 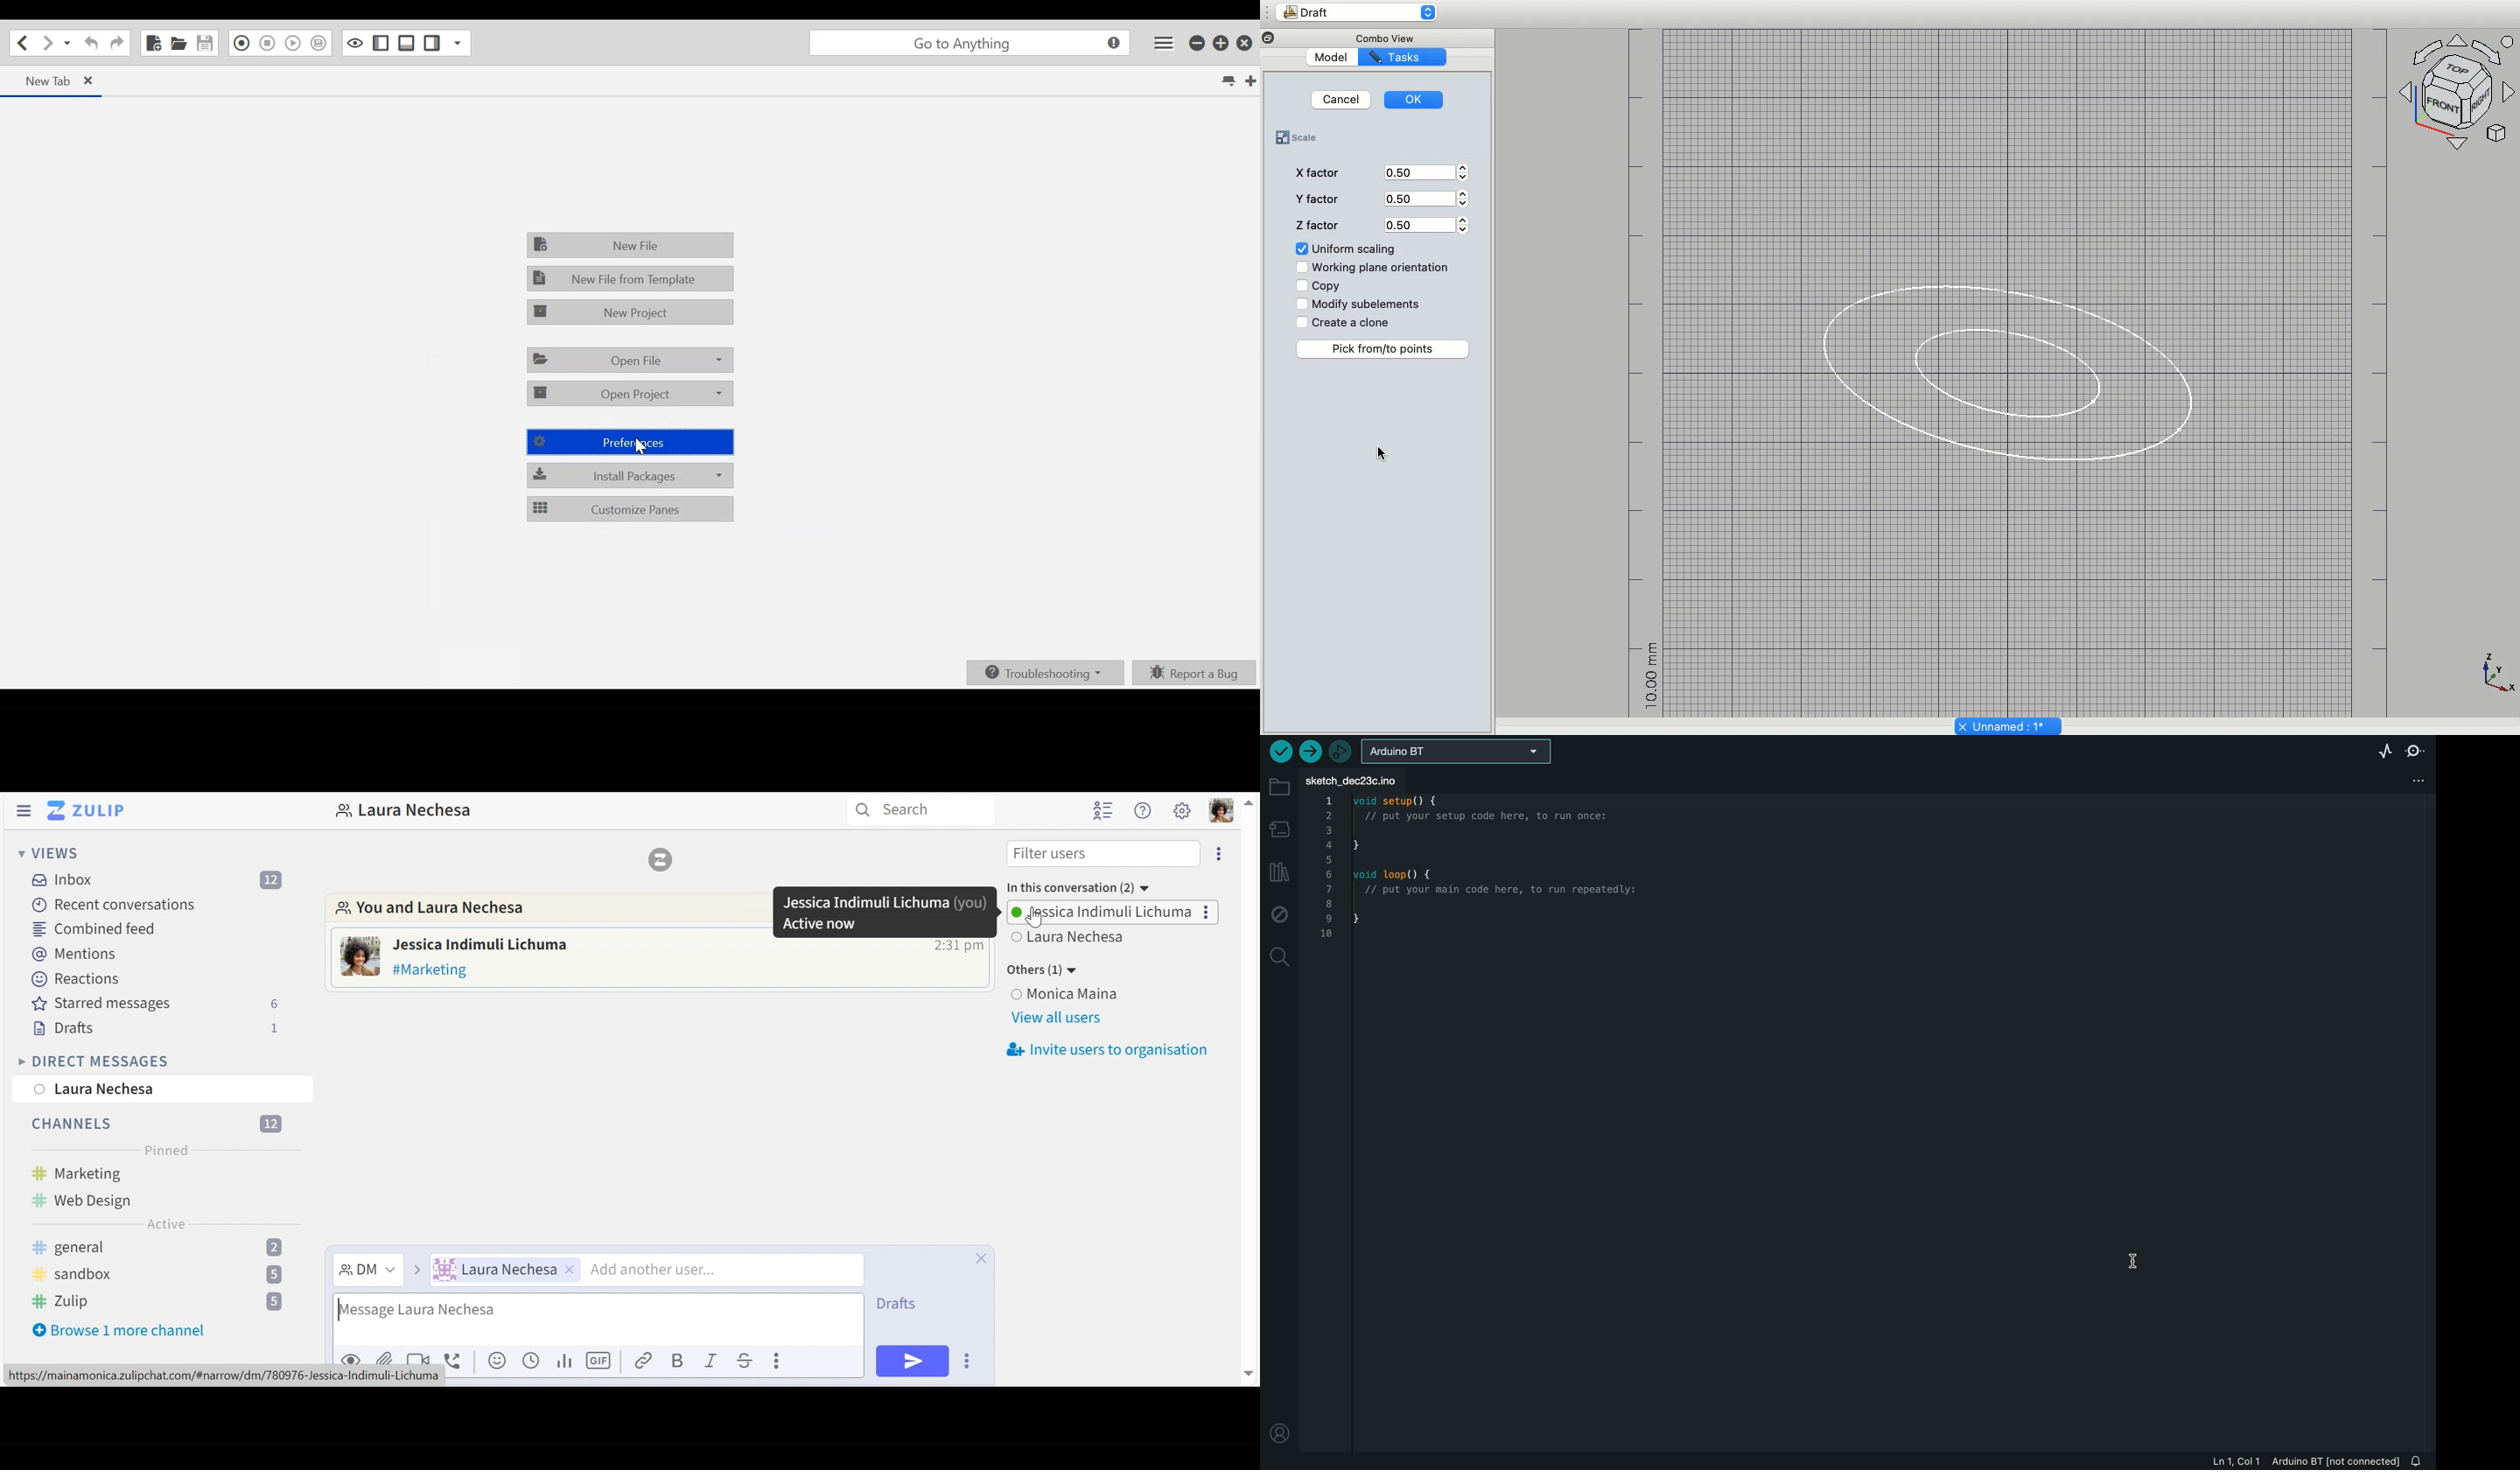 What do you see at coordinates (87, 811) in the screenshot?
I see `Go to Home View (inbox)` at bounding box center [87, 811].